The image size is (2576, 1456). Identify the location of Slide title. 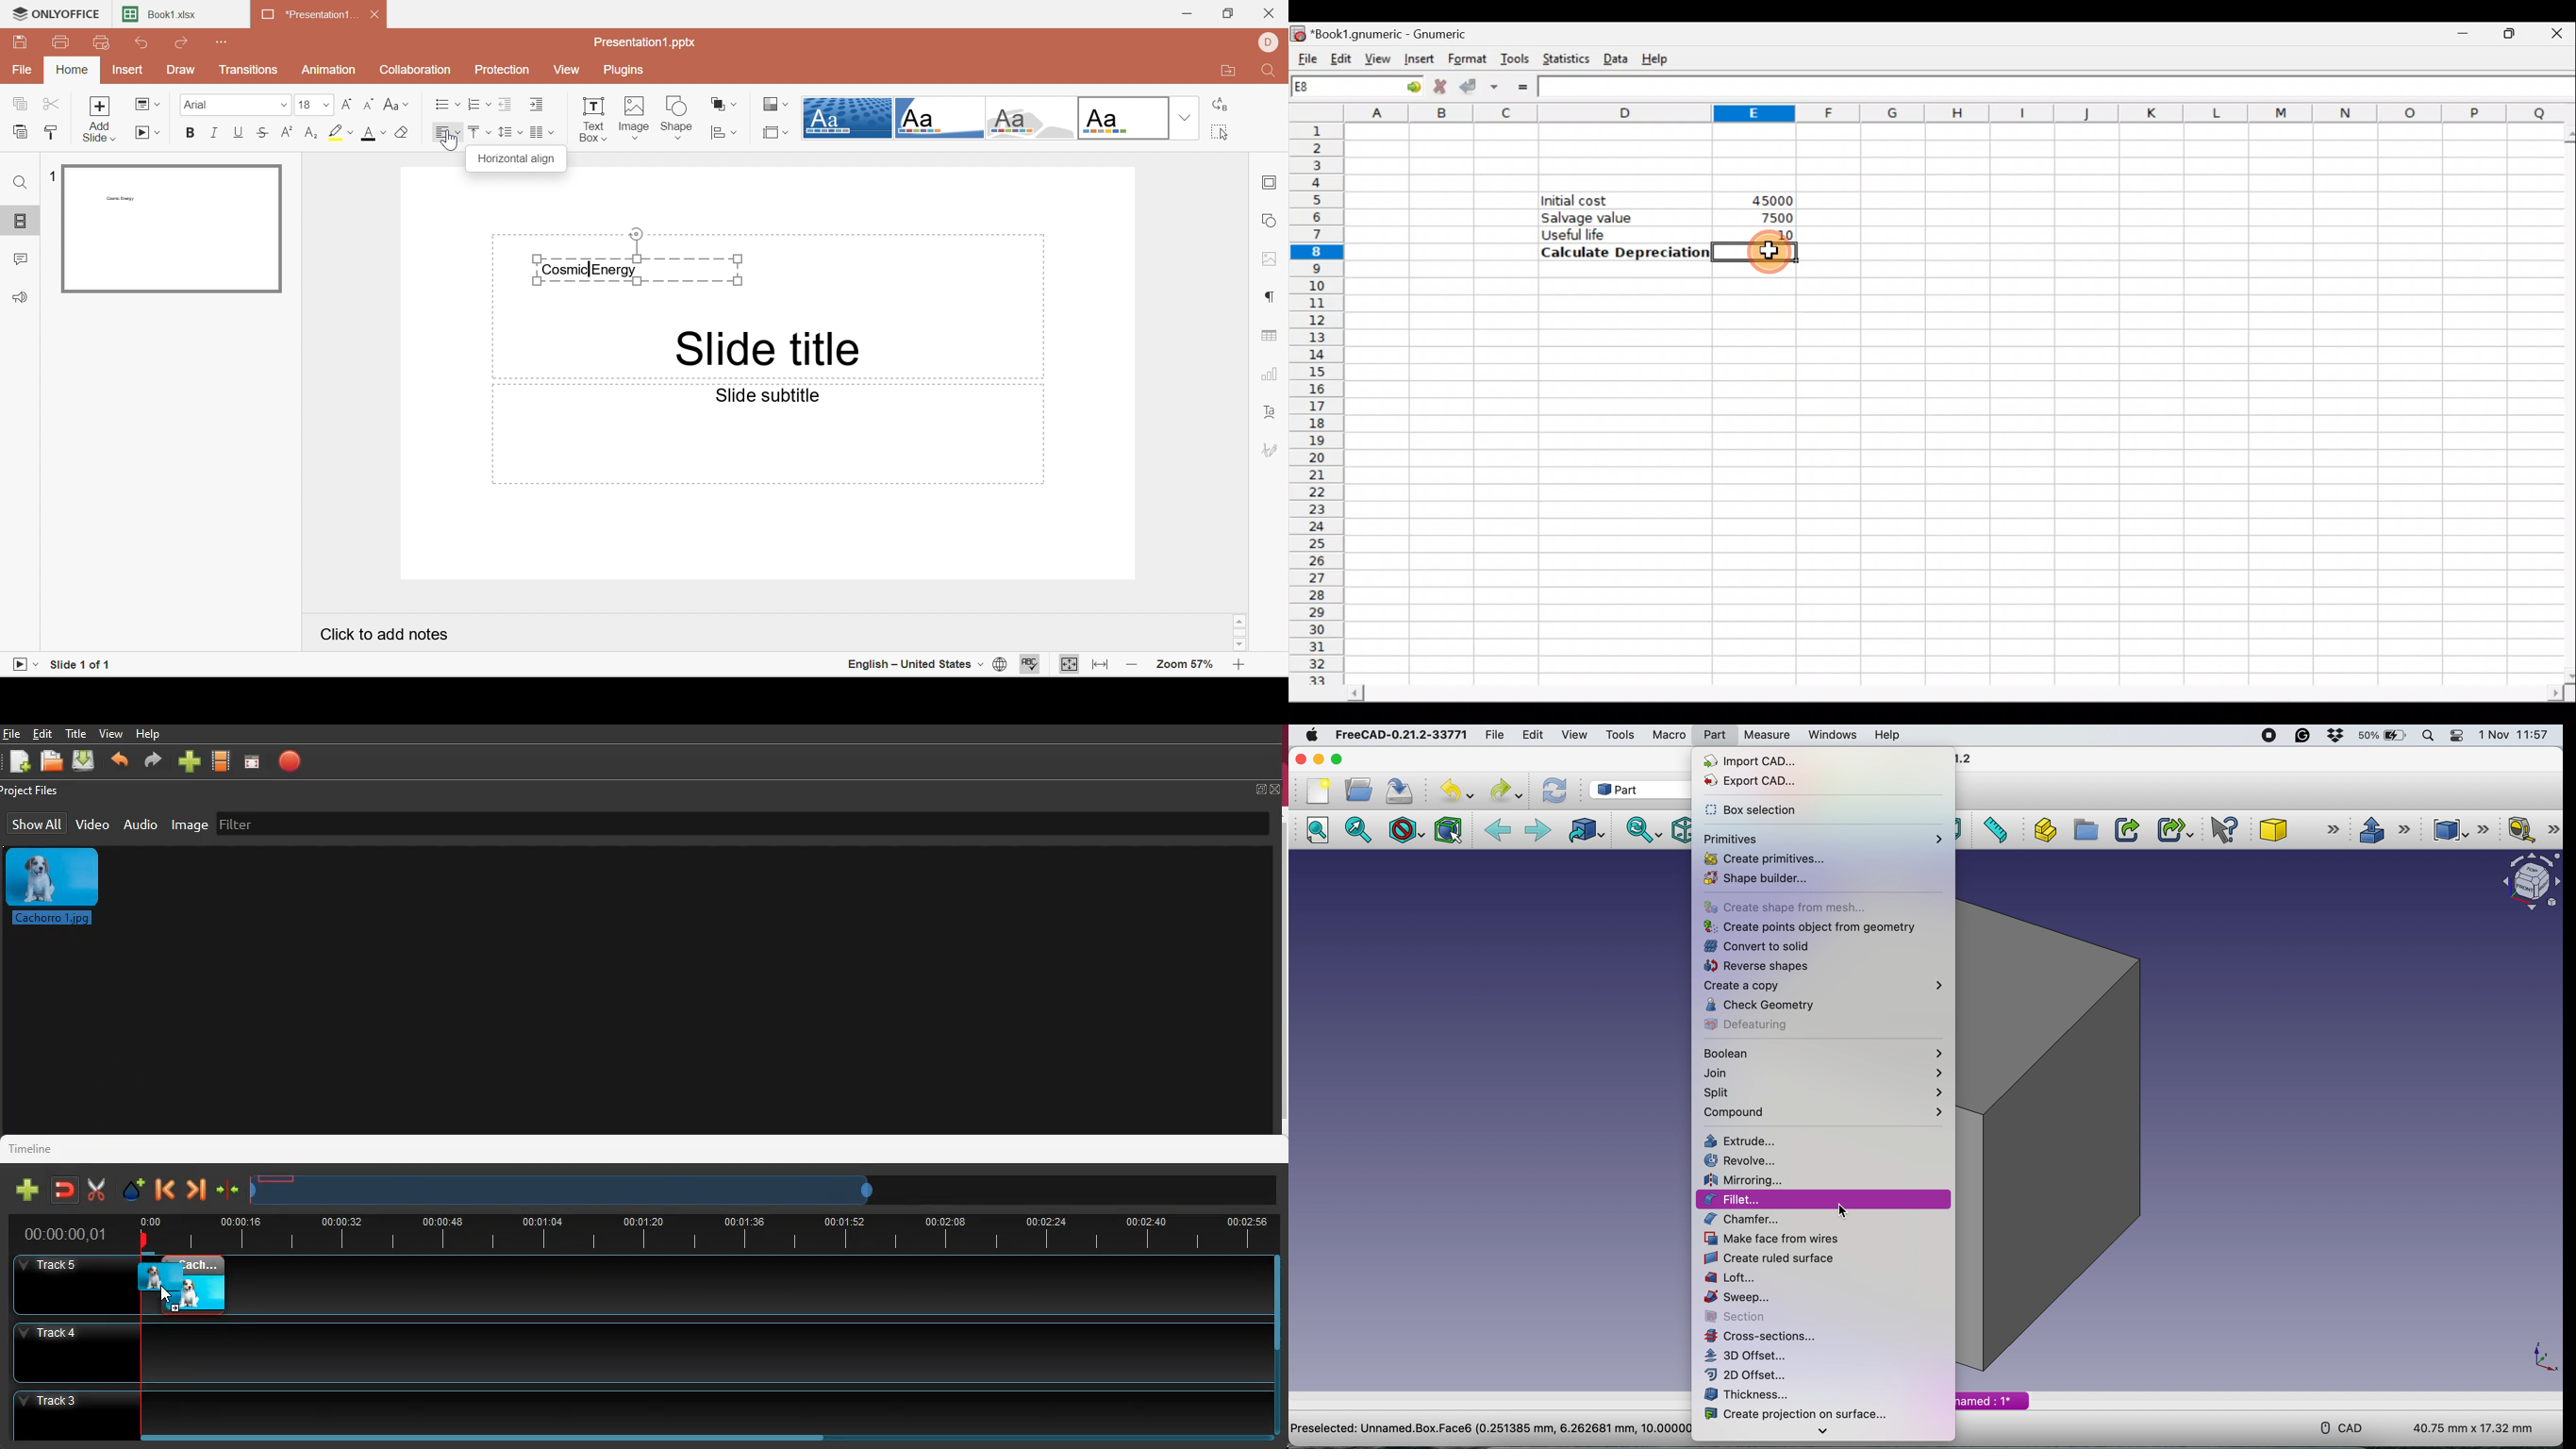
(768, 348).